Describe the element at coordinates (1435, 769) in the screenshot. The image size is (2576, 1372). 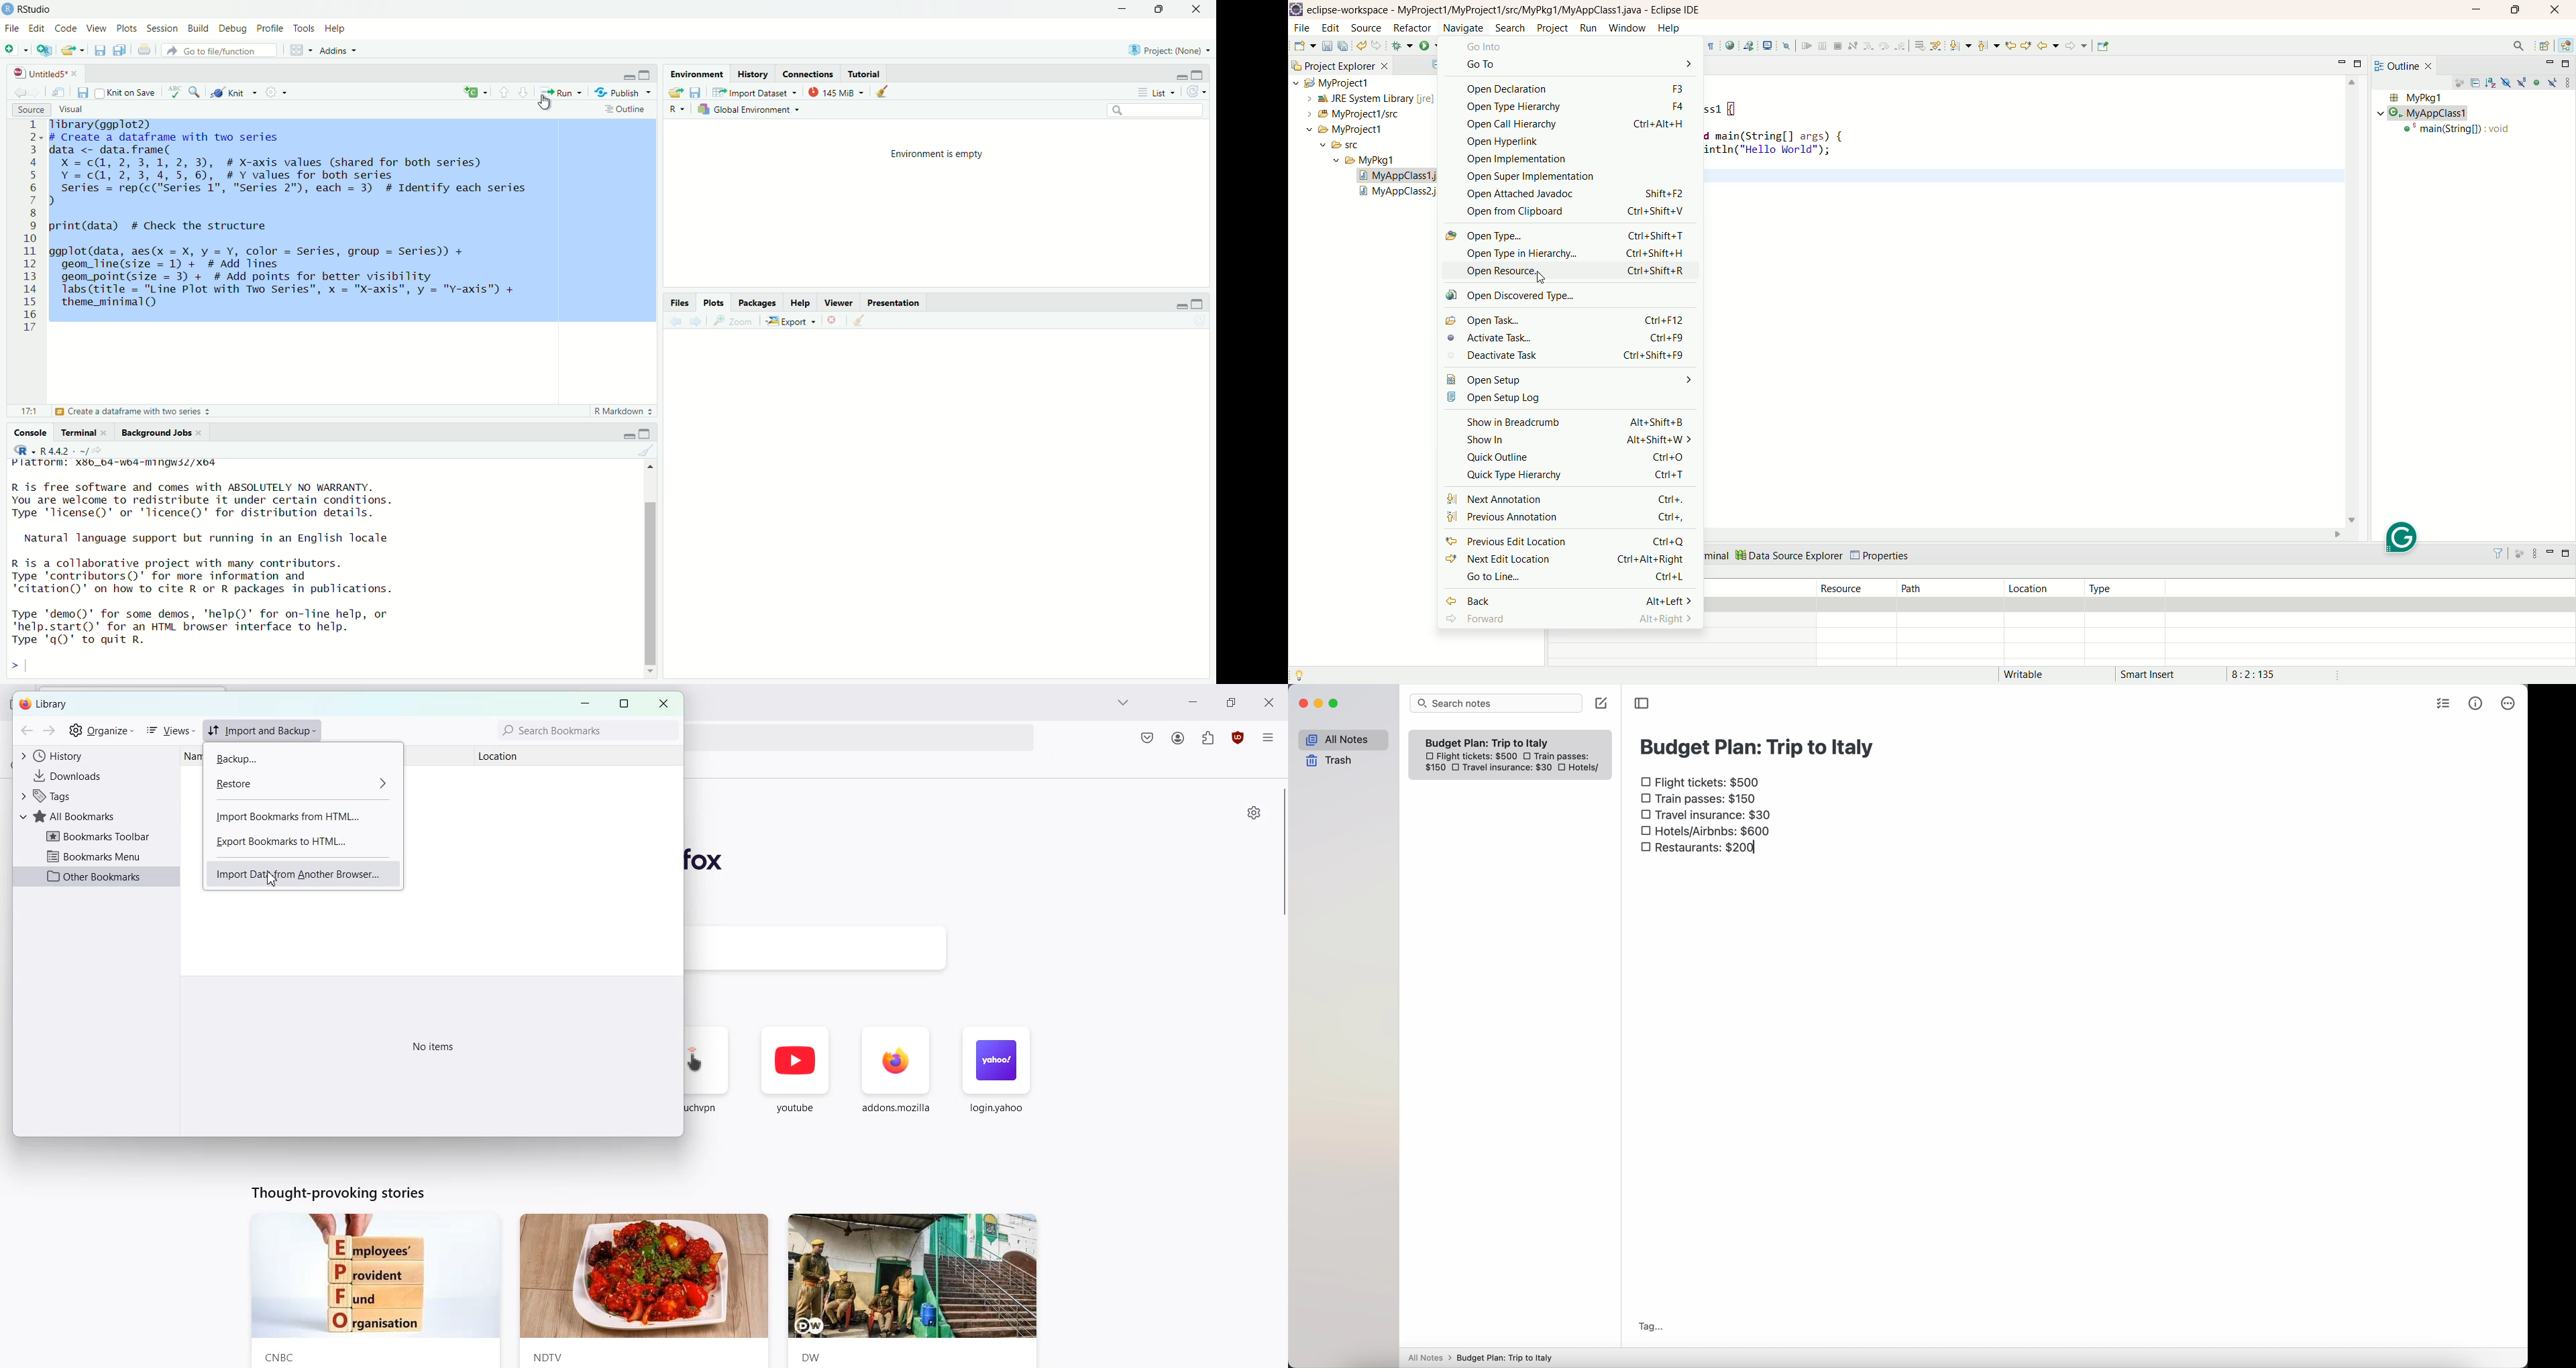
I see `150` at that location.